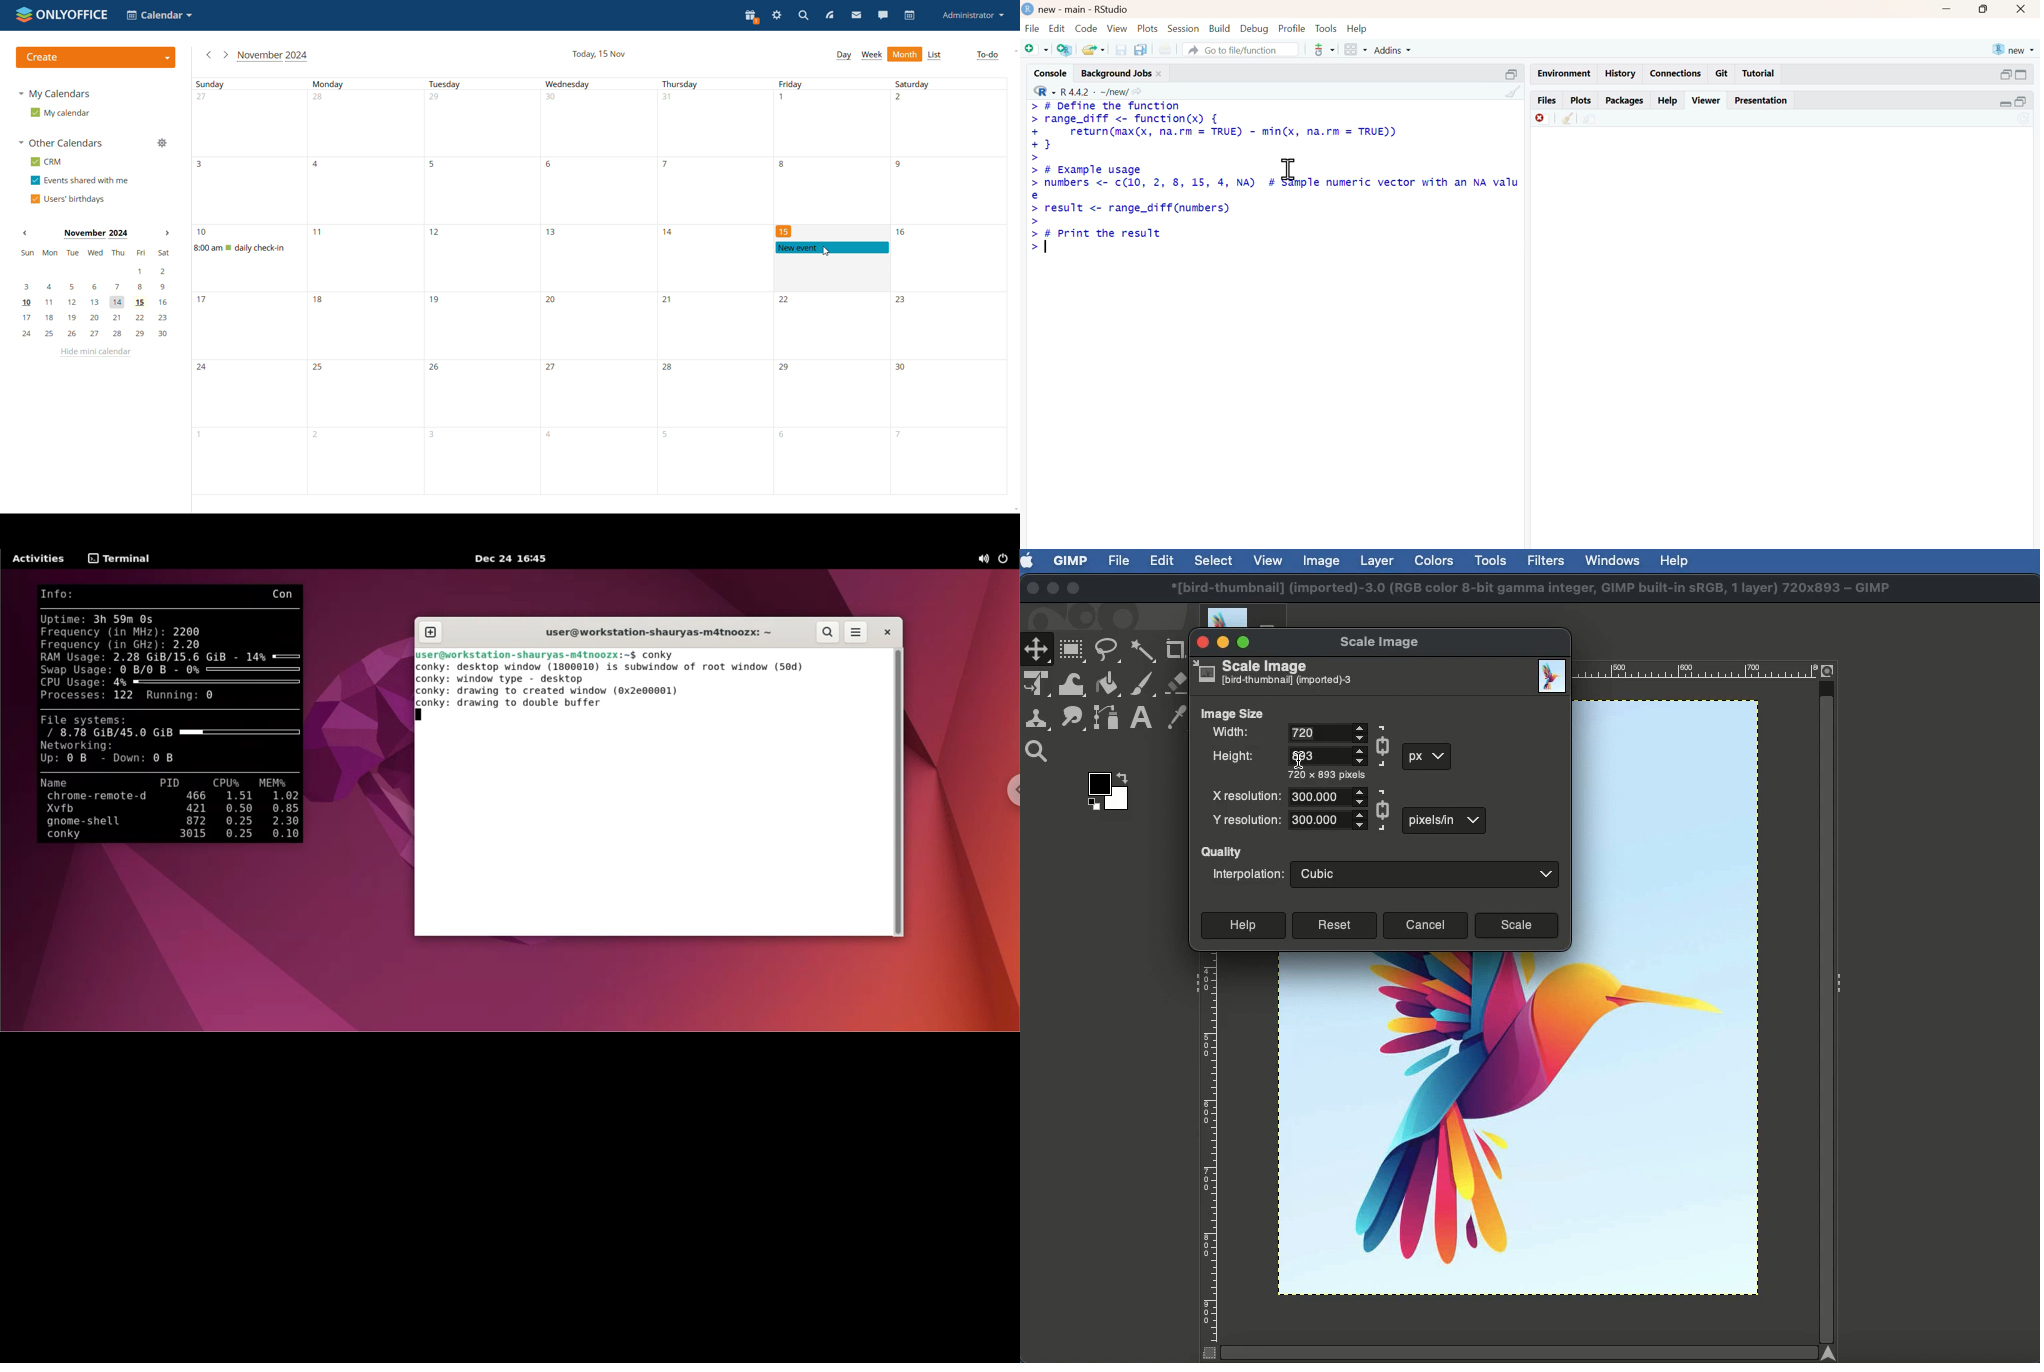 The height and width of the screenshot is (1372, 2044). What do you see at coordinates (2022, 8) in the screenshot?
I see `` at bounding box center [2022, 8].